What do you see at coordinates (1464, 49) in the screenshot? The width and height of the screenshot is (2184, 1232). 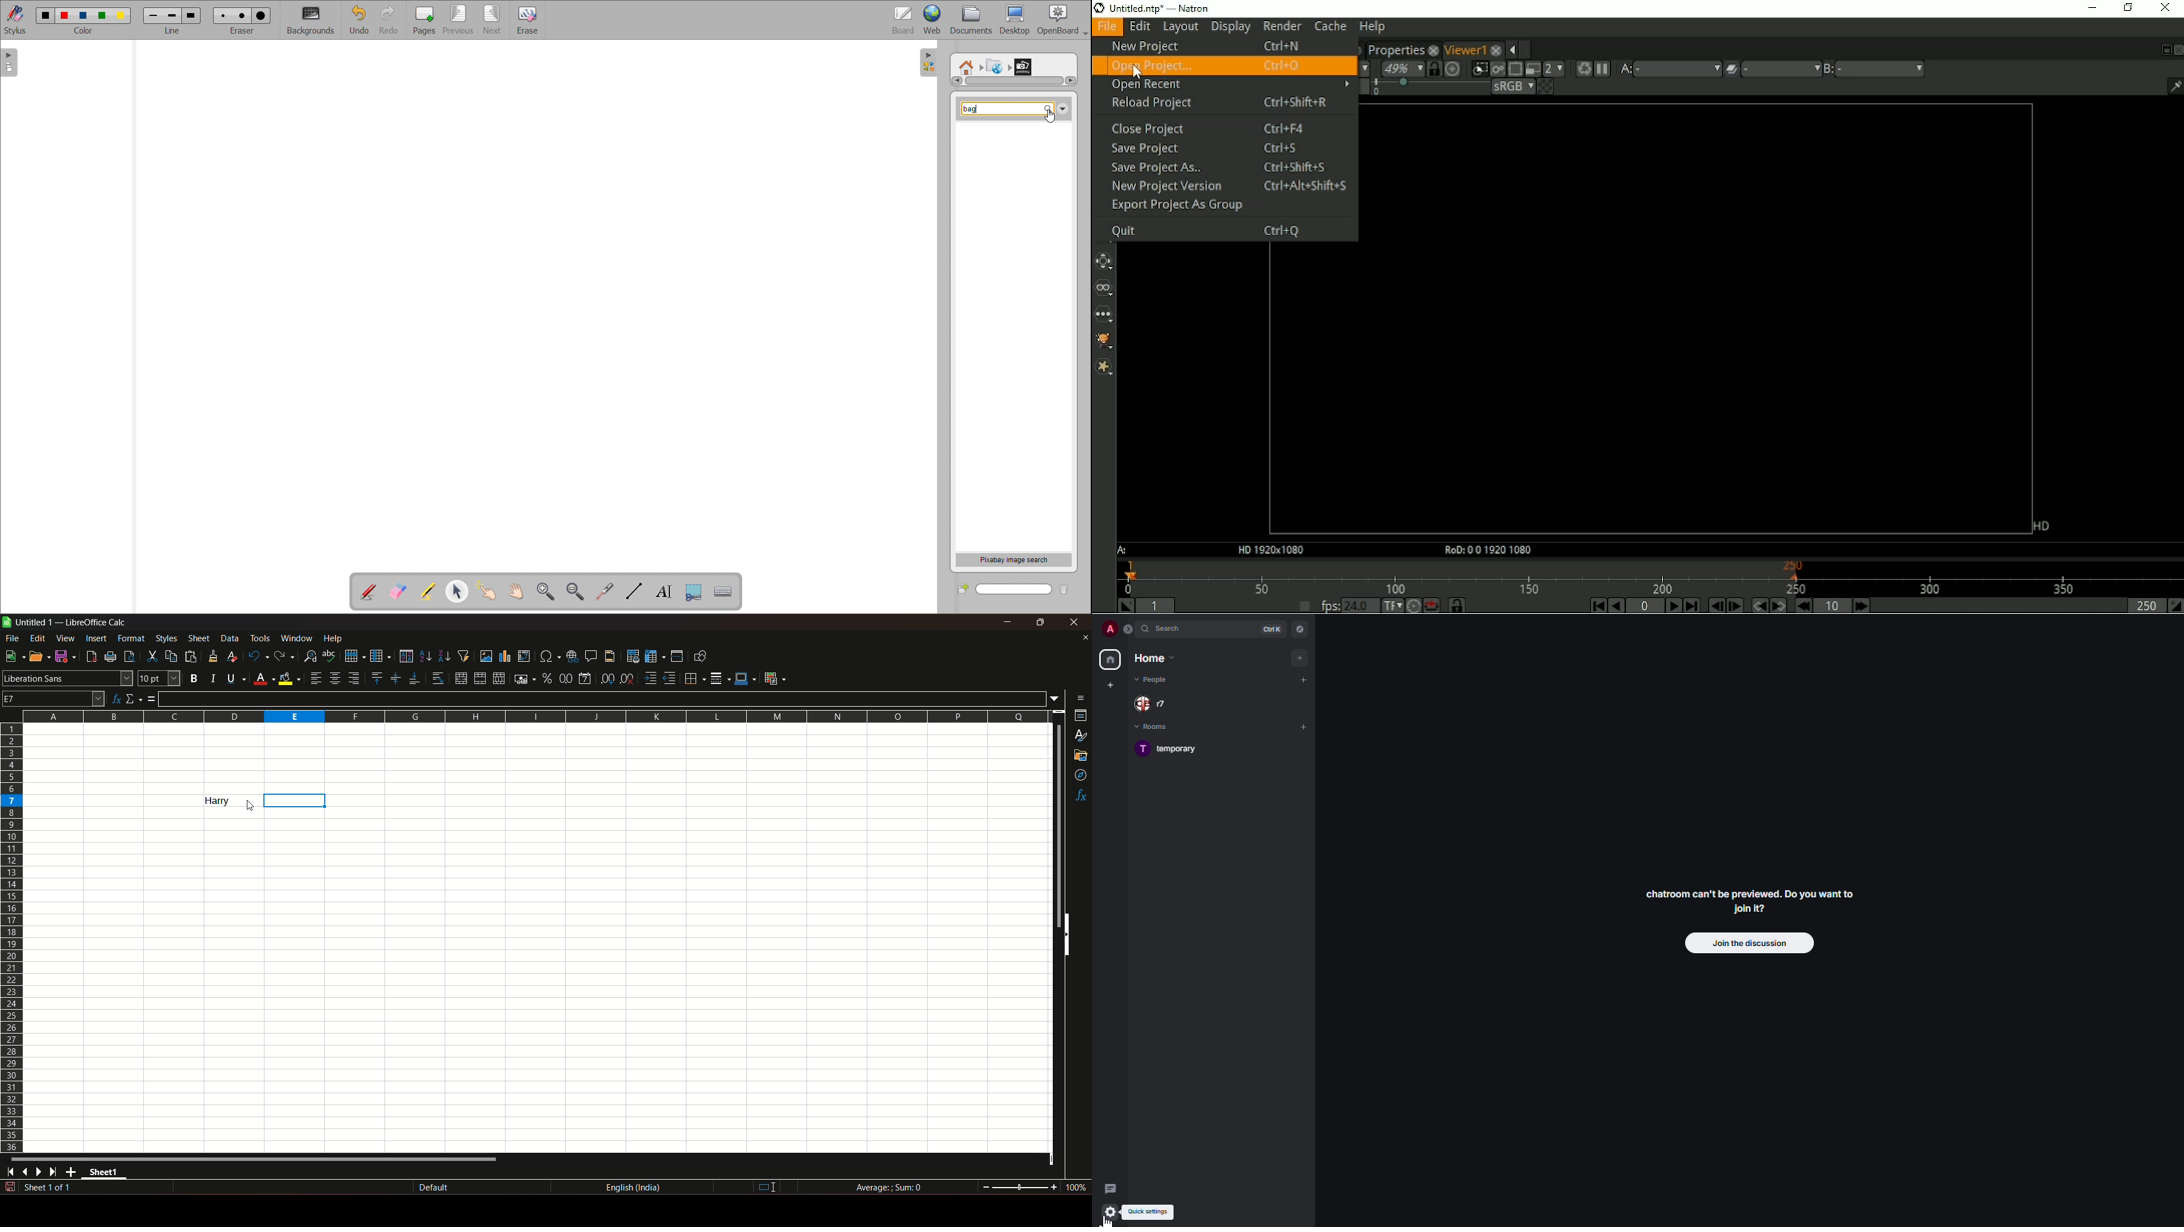 I see `Viewer1` at bounding box center [1464, 49].